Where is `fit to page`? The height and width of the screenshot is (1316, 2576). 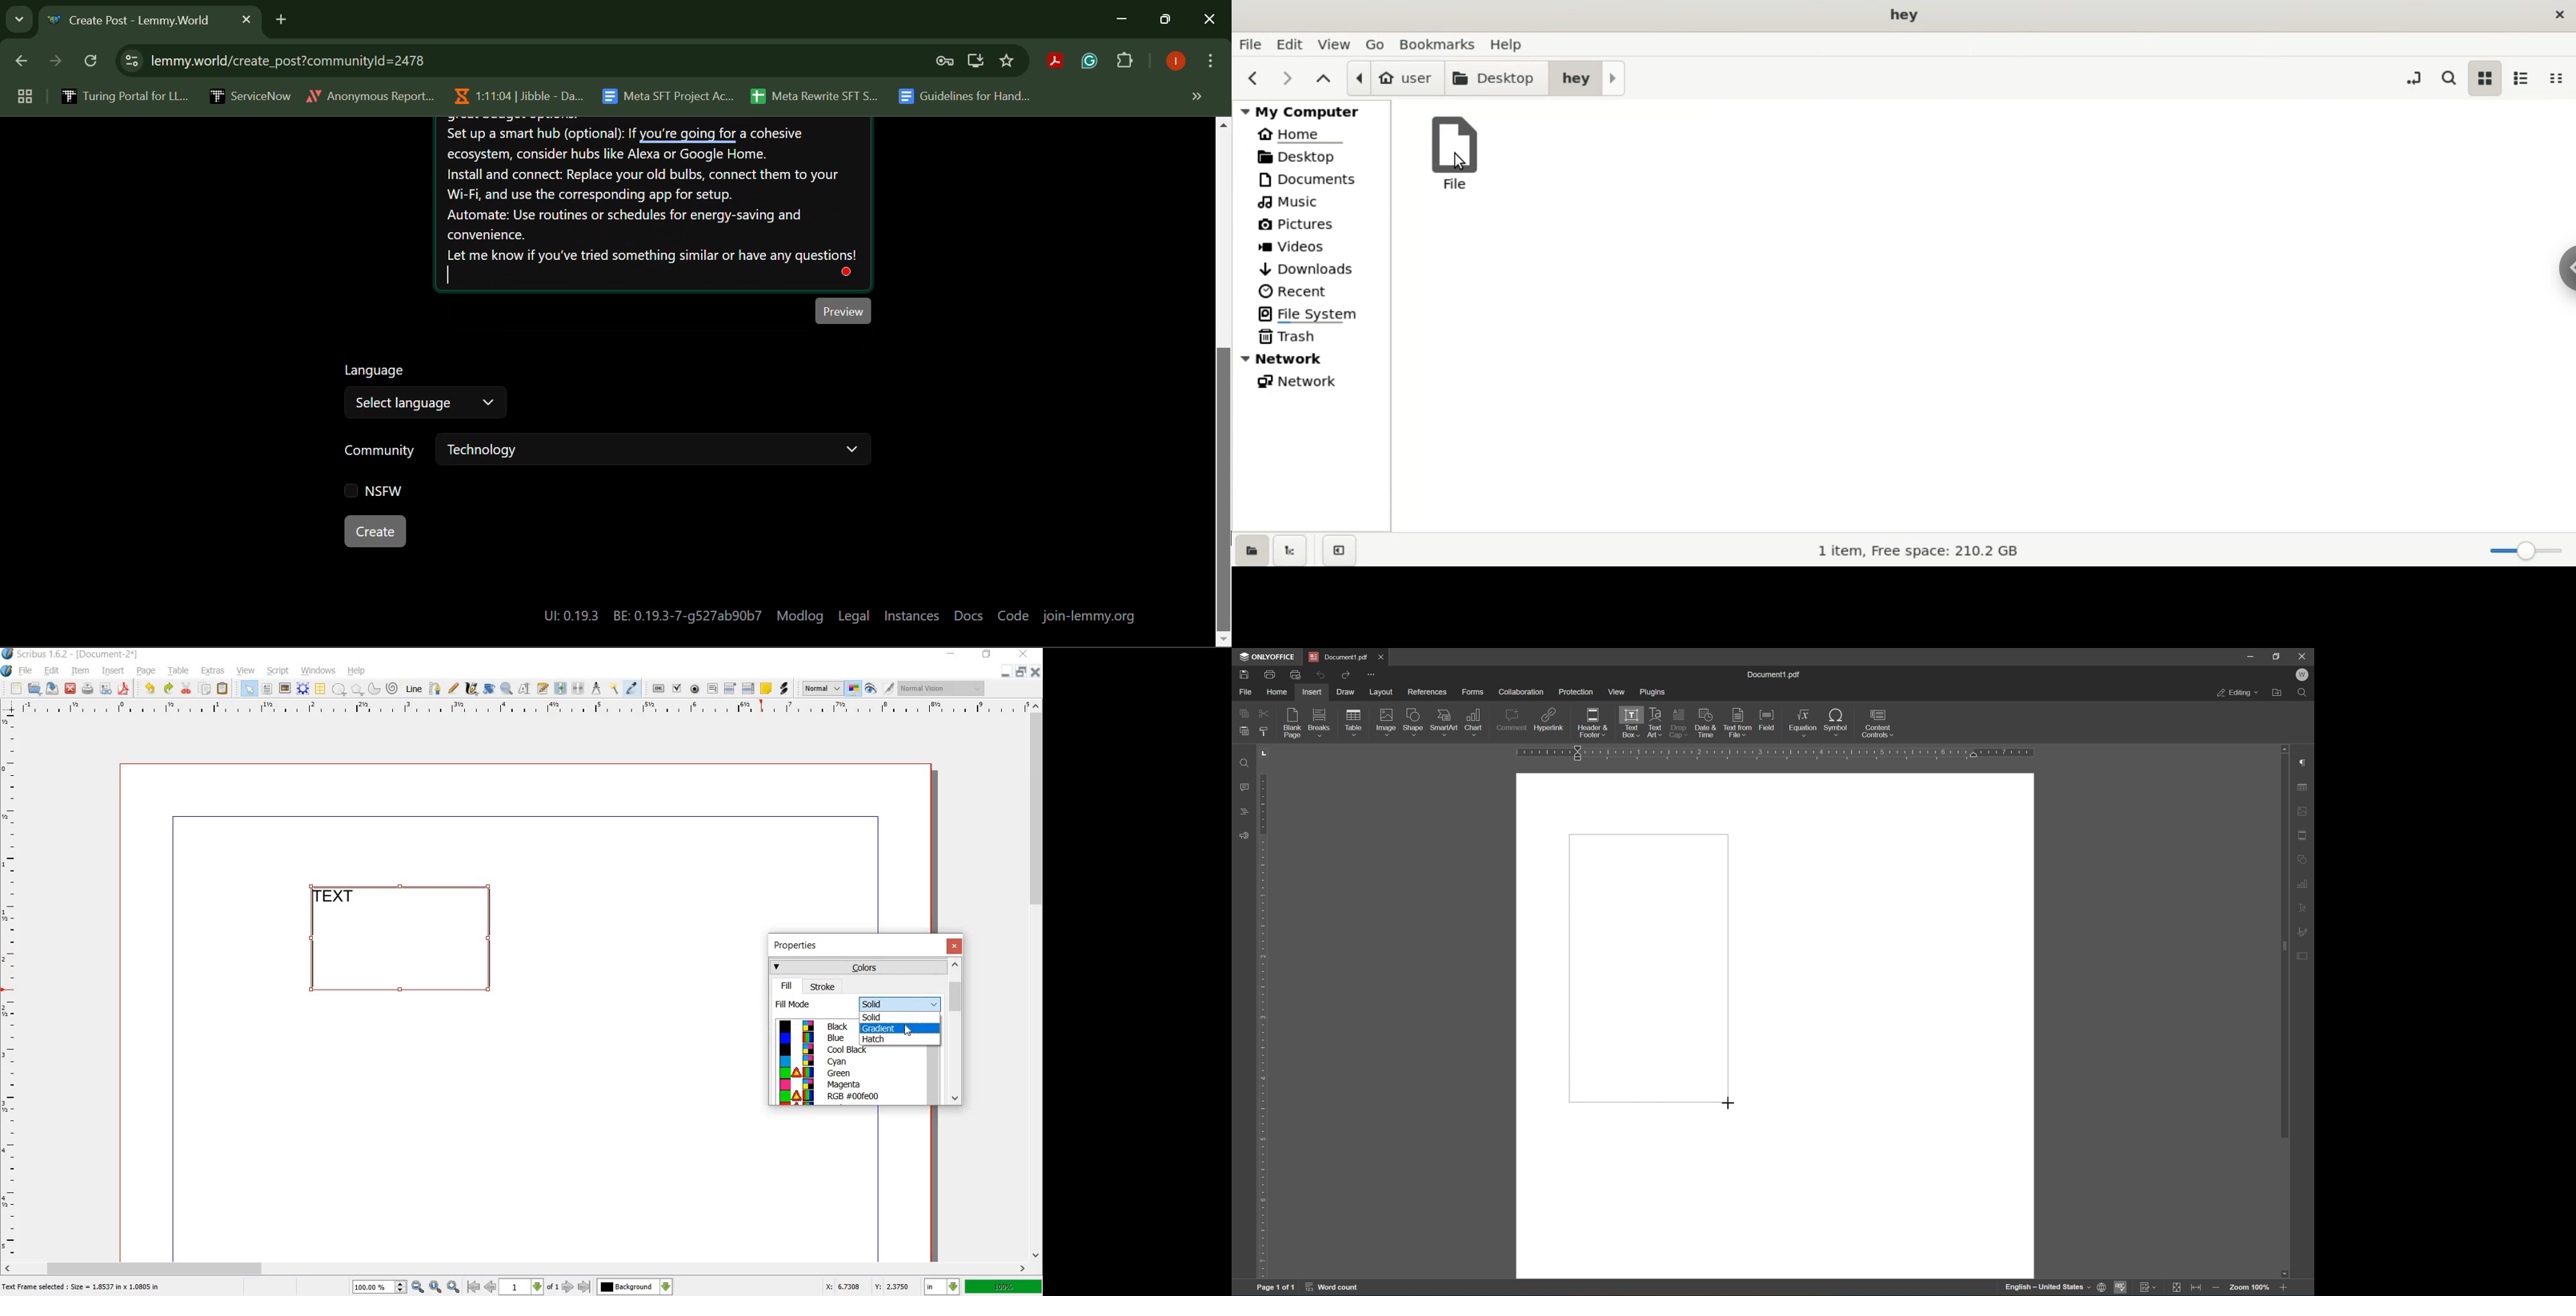 fit to page is located at coordinates (2177, 1288).